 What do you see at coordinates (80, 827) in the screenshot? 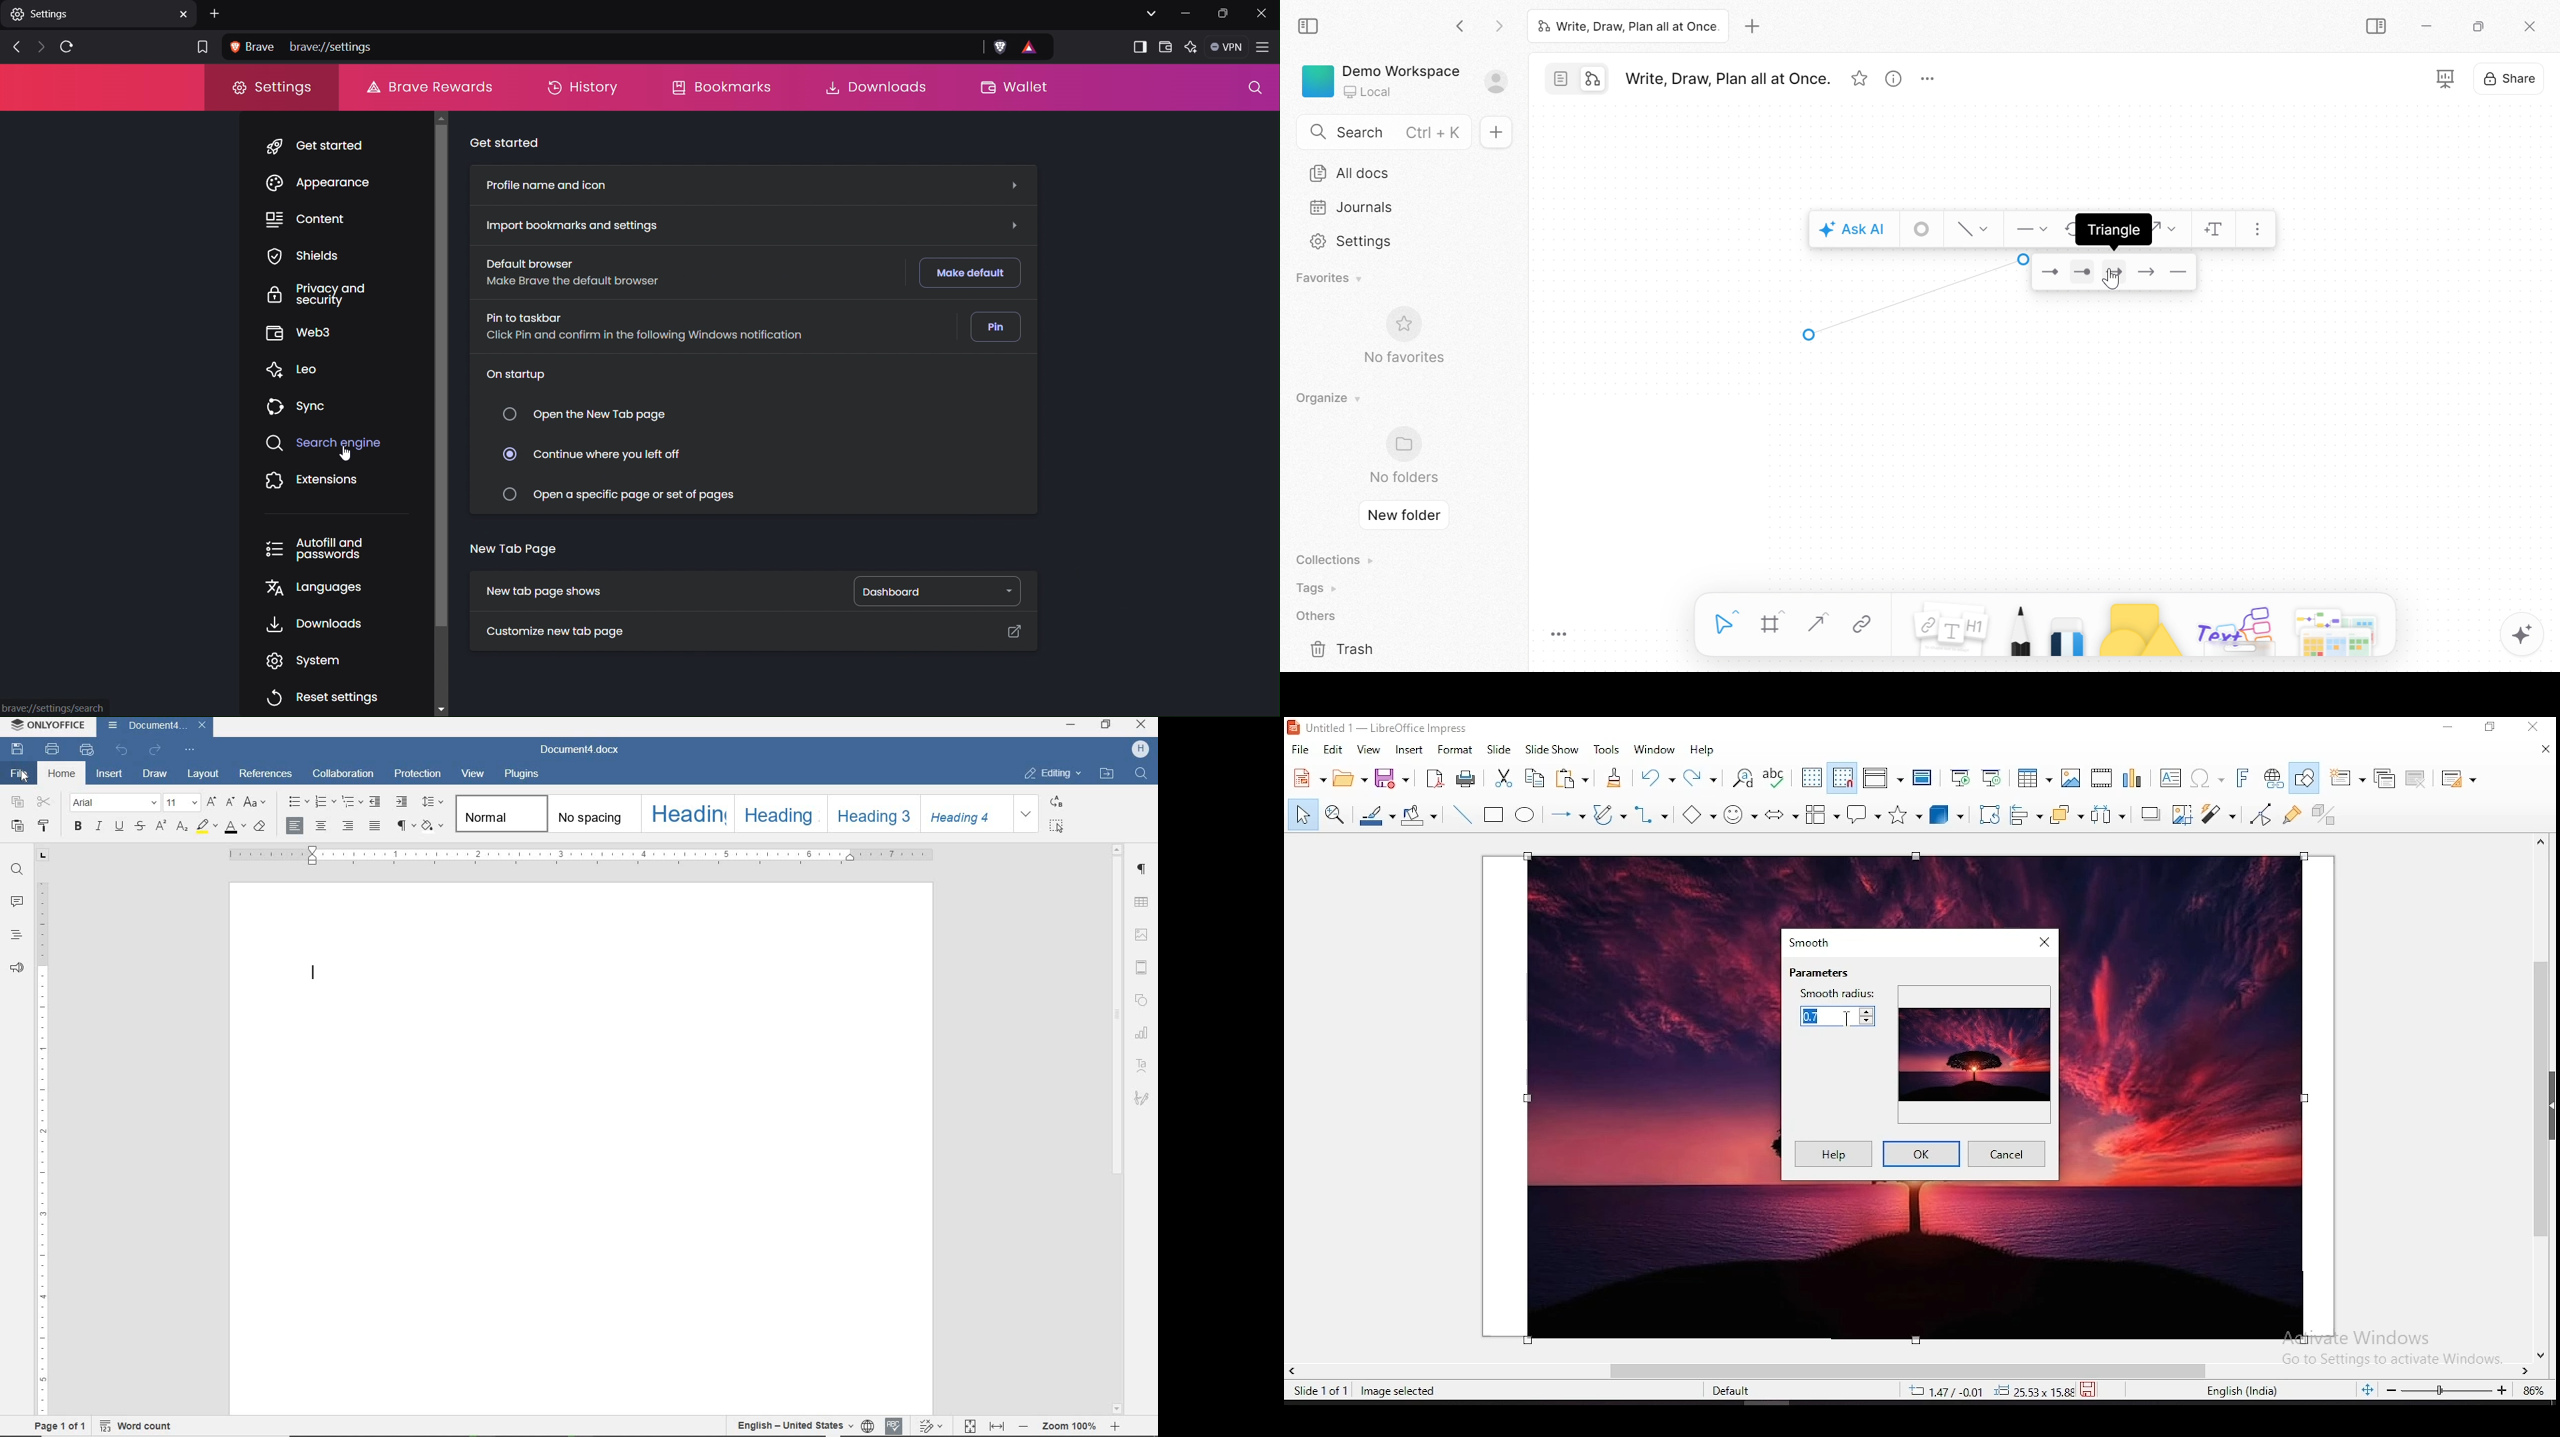
I see `bold` at bounding box center [80, 827].